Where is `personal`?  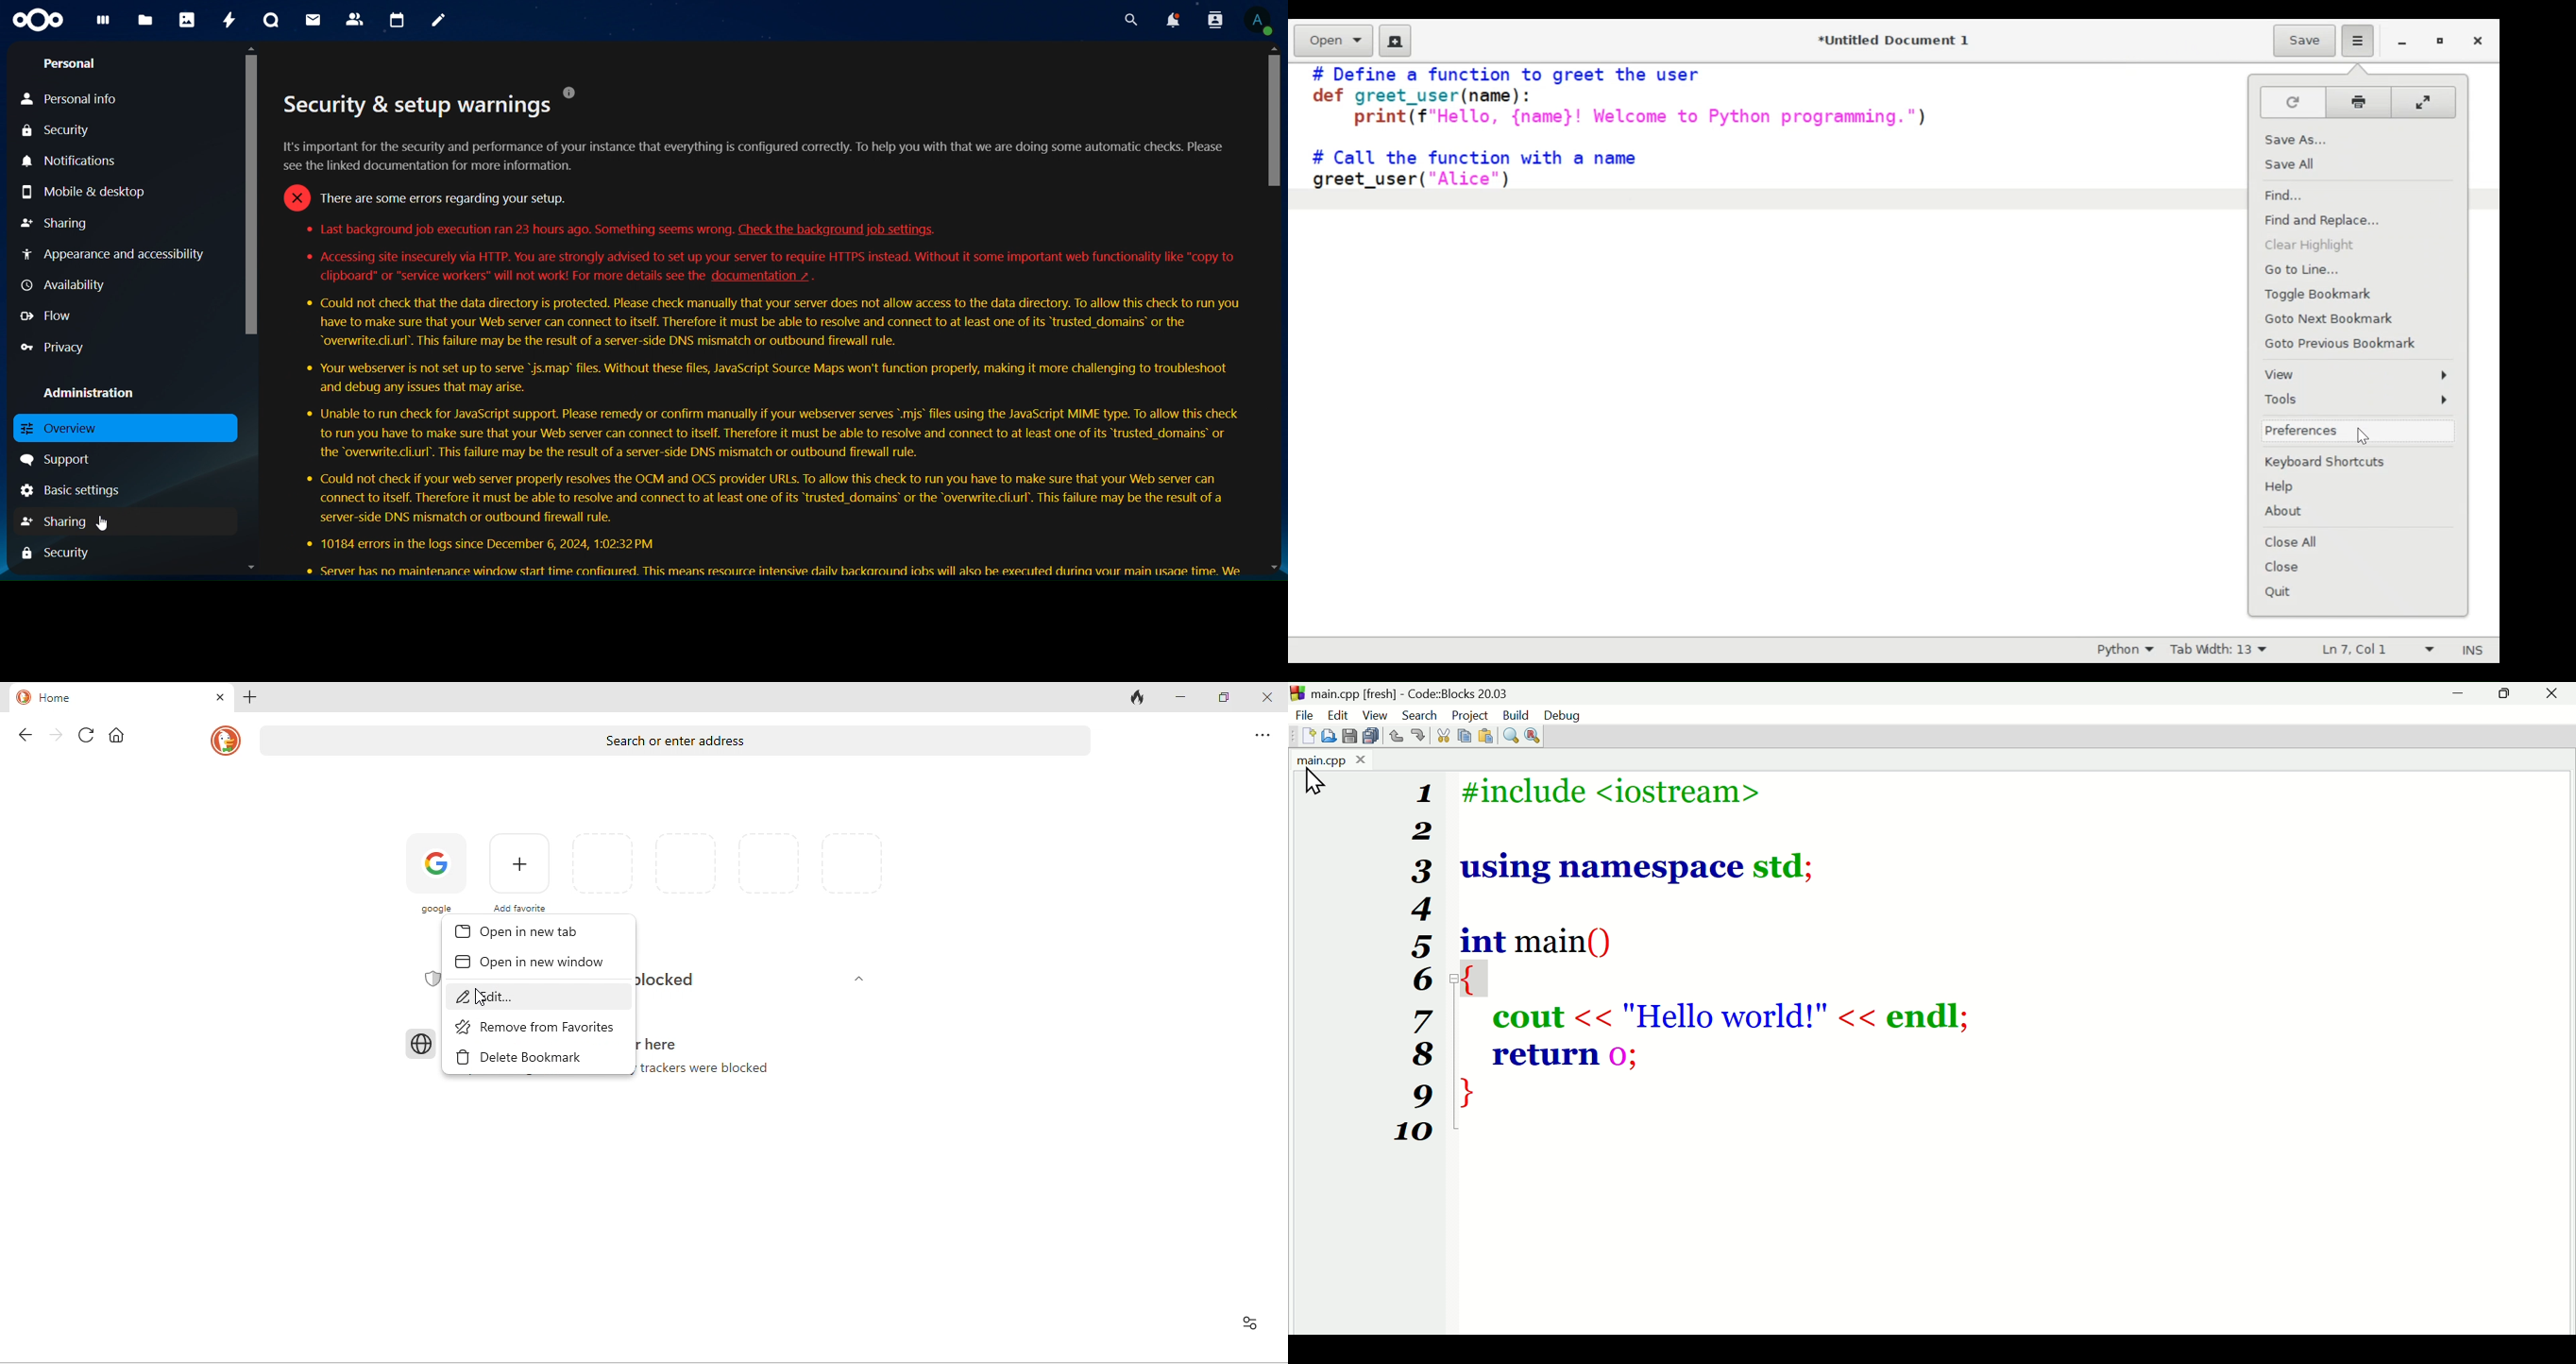 personal is located at coordinates (71, 64).